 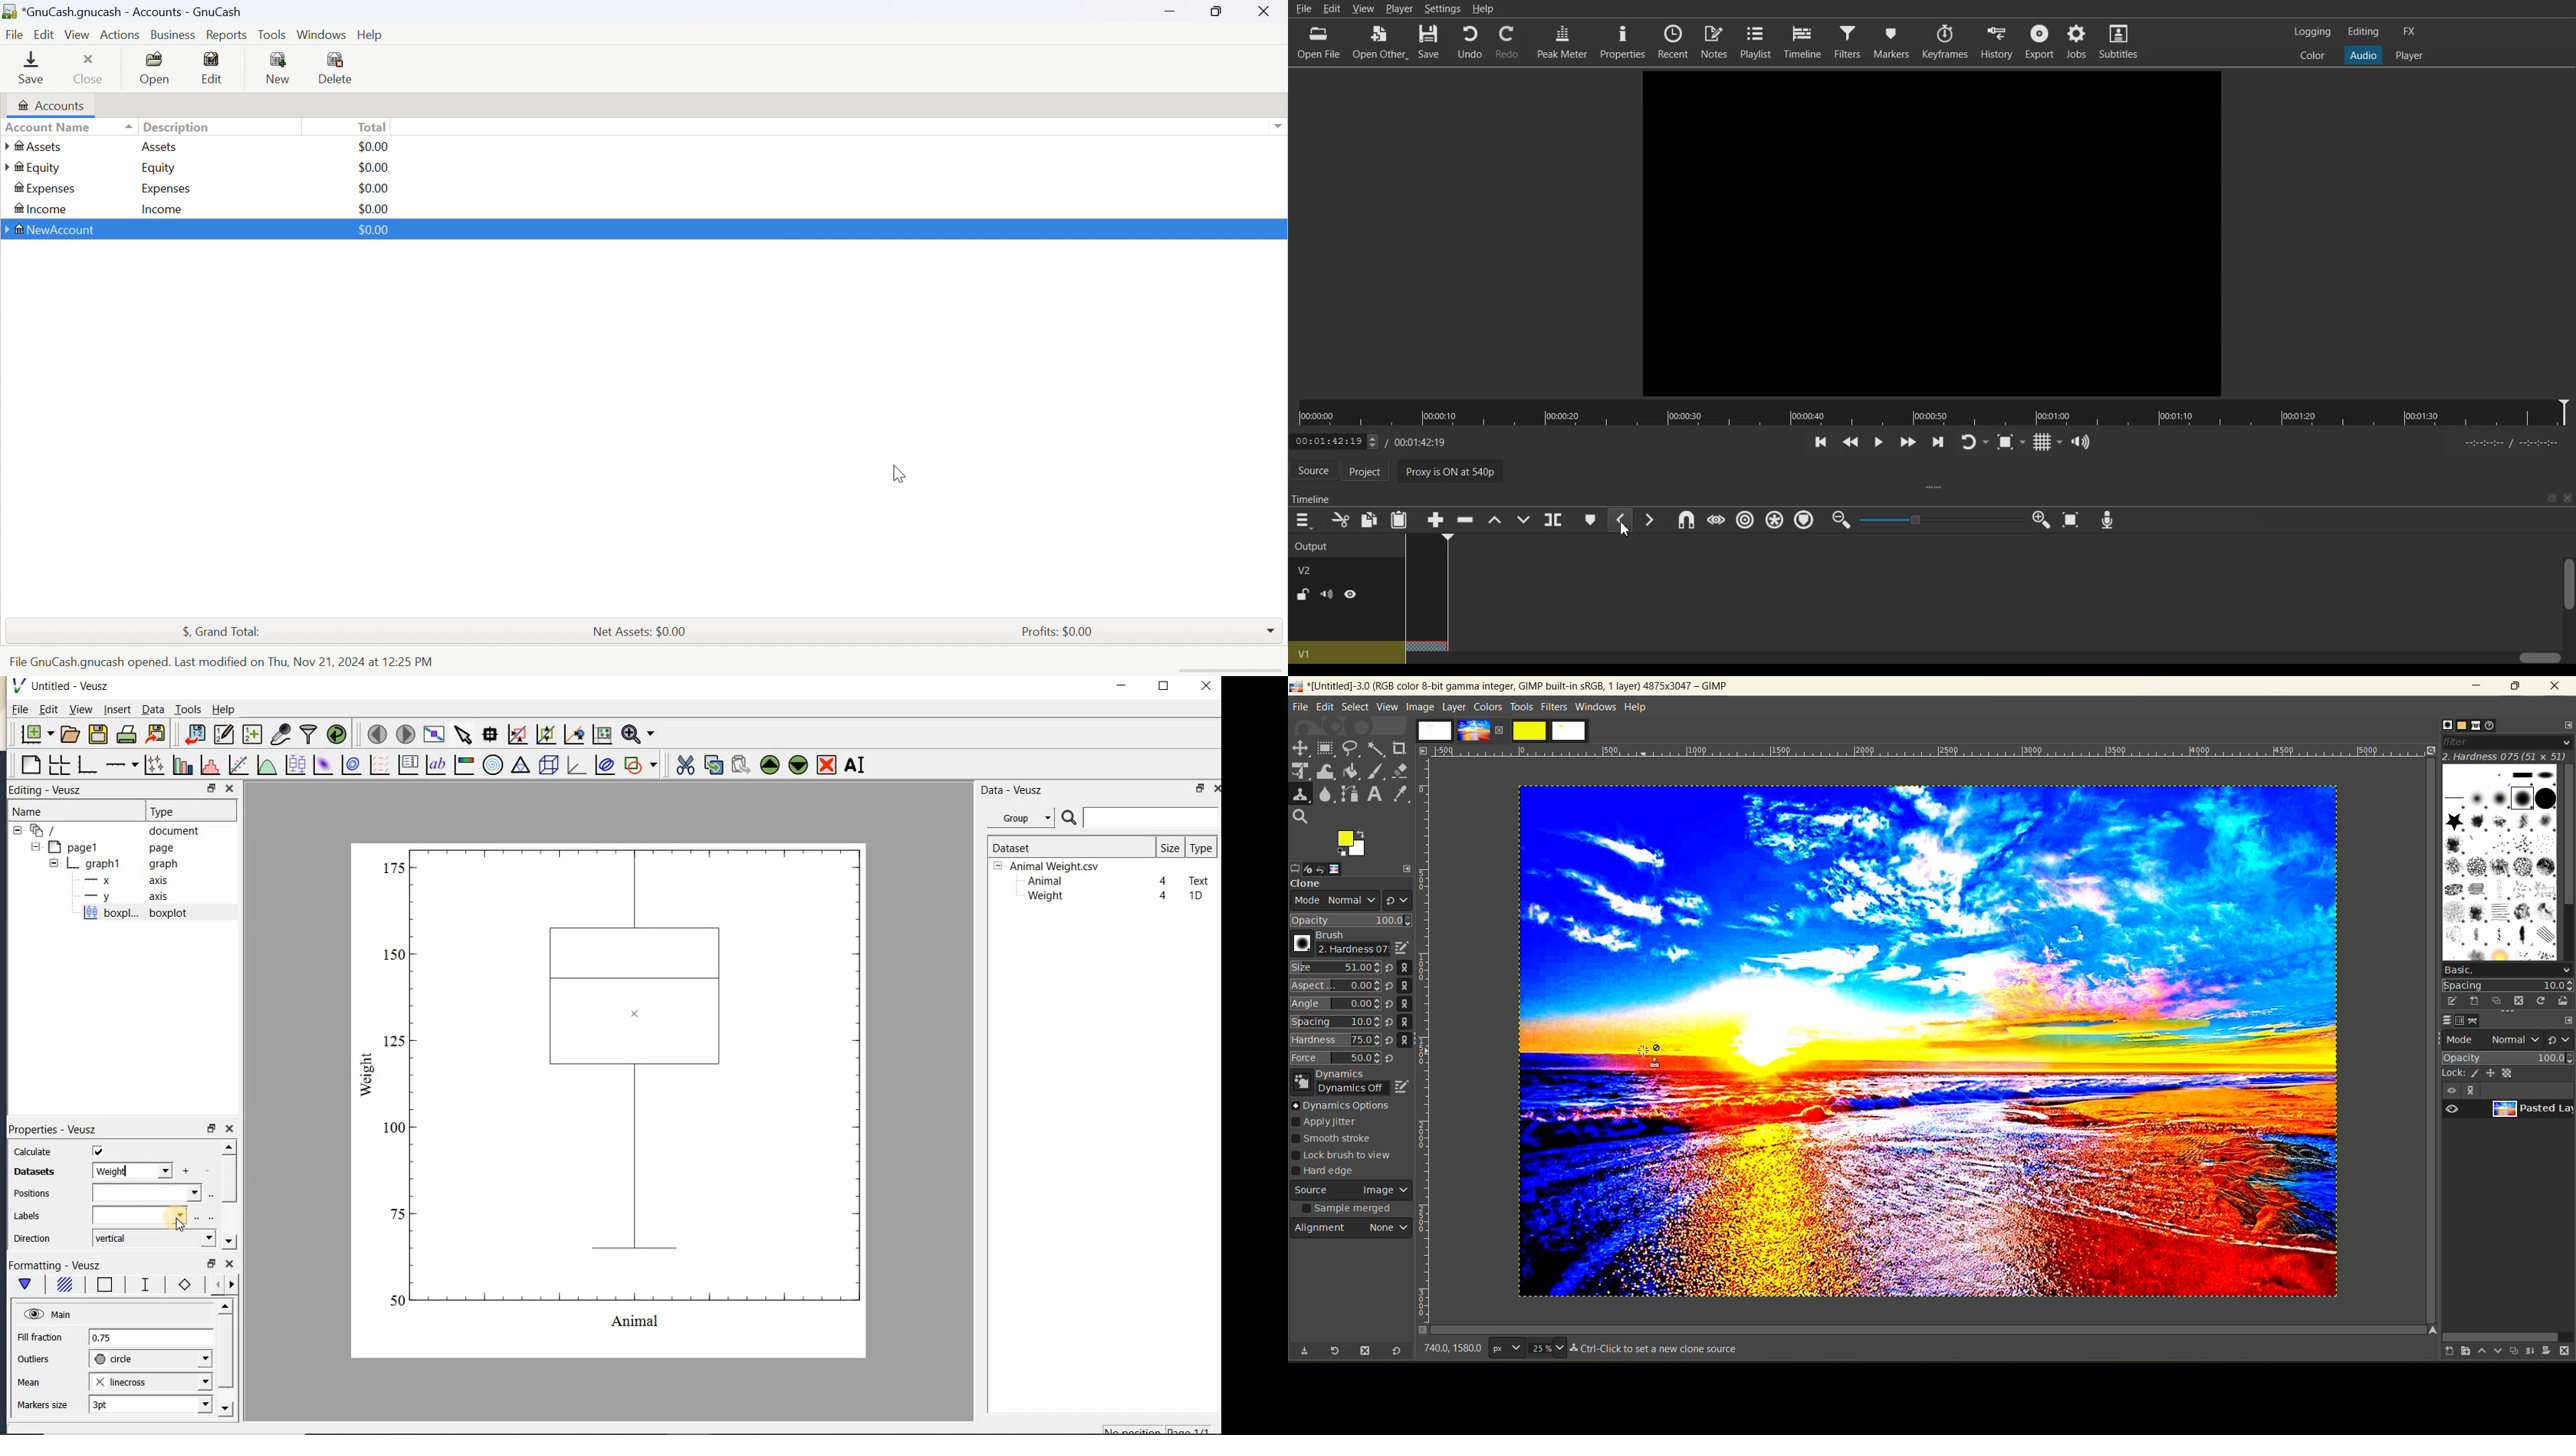 I want to click on Vies, so click(x=78, y=34).